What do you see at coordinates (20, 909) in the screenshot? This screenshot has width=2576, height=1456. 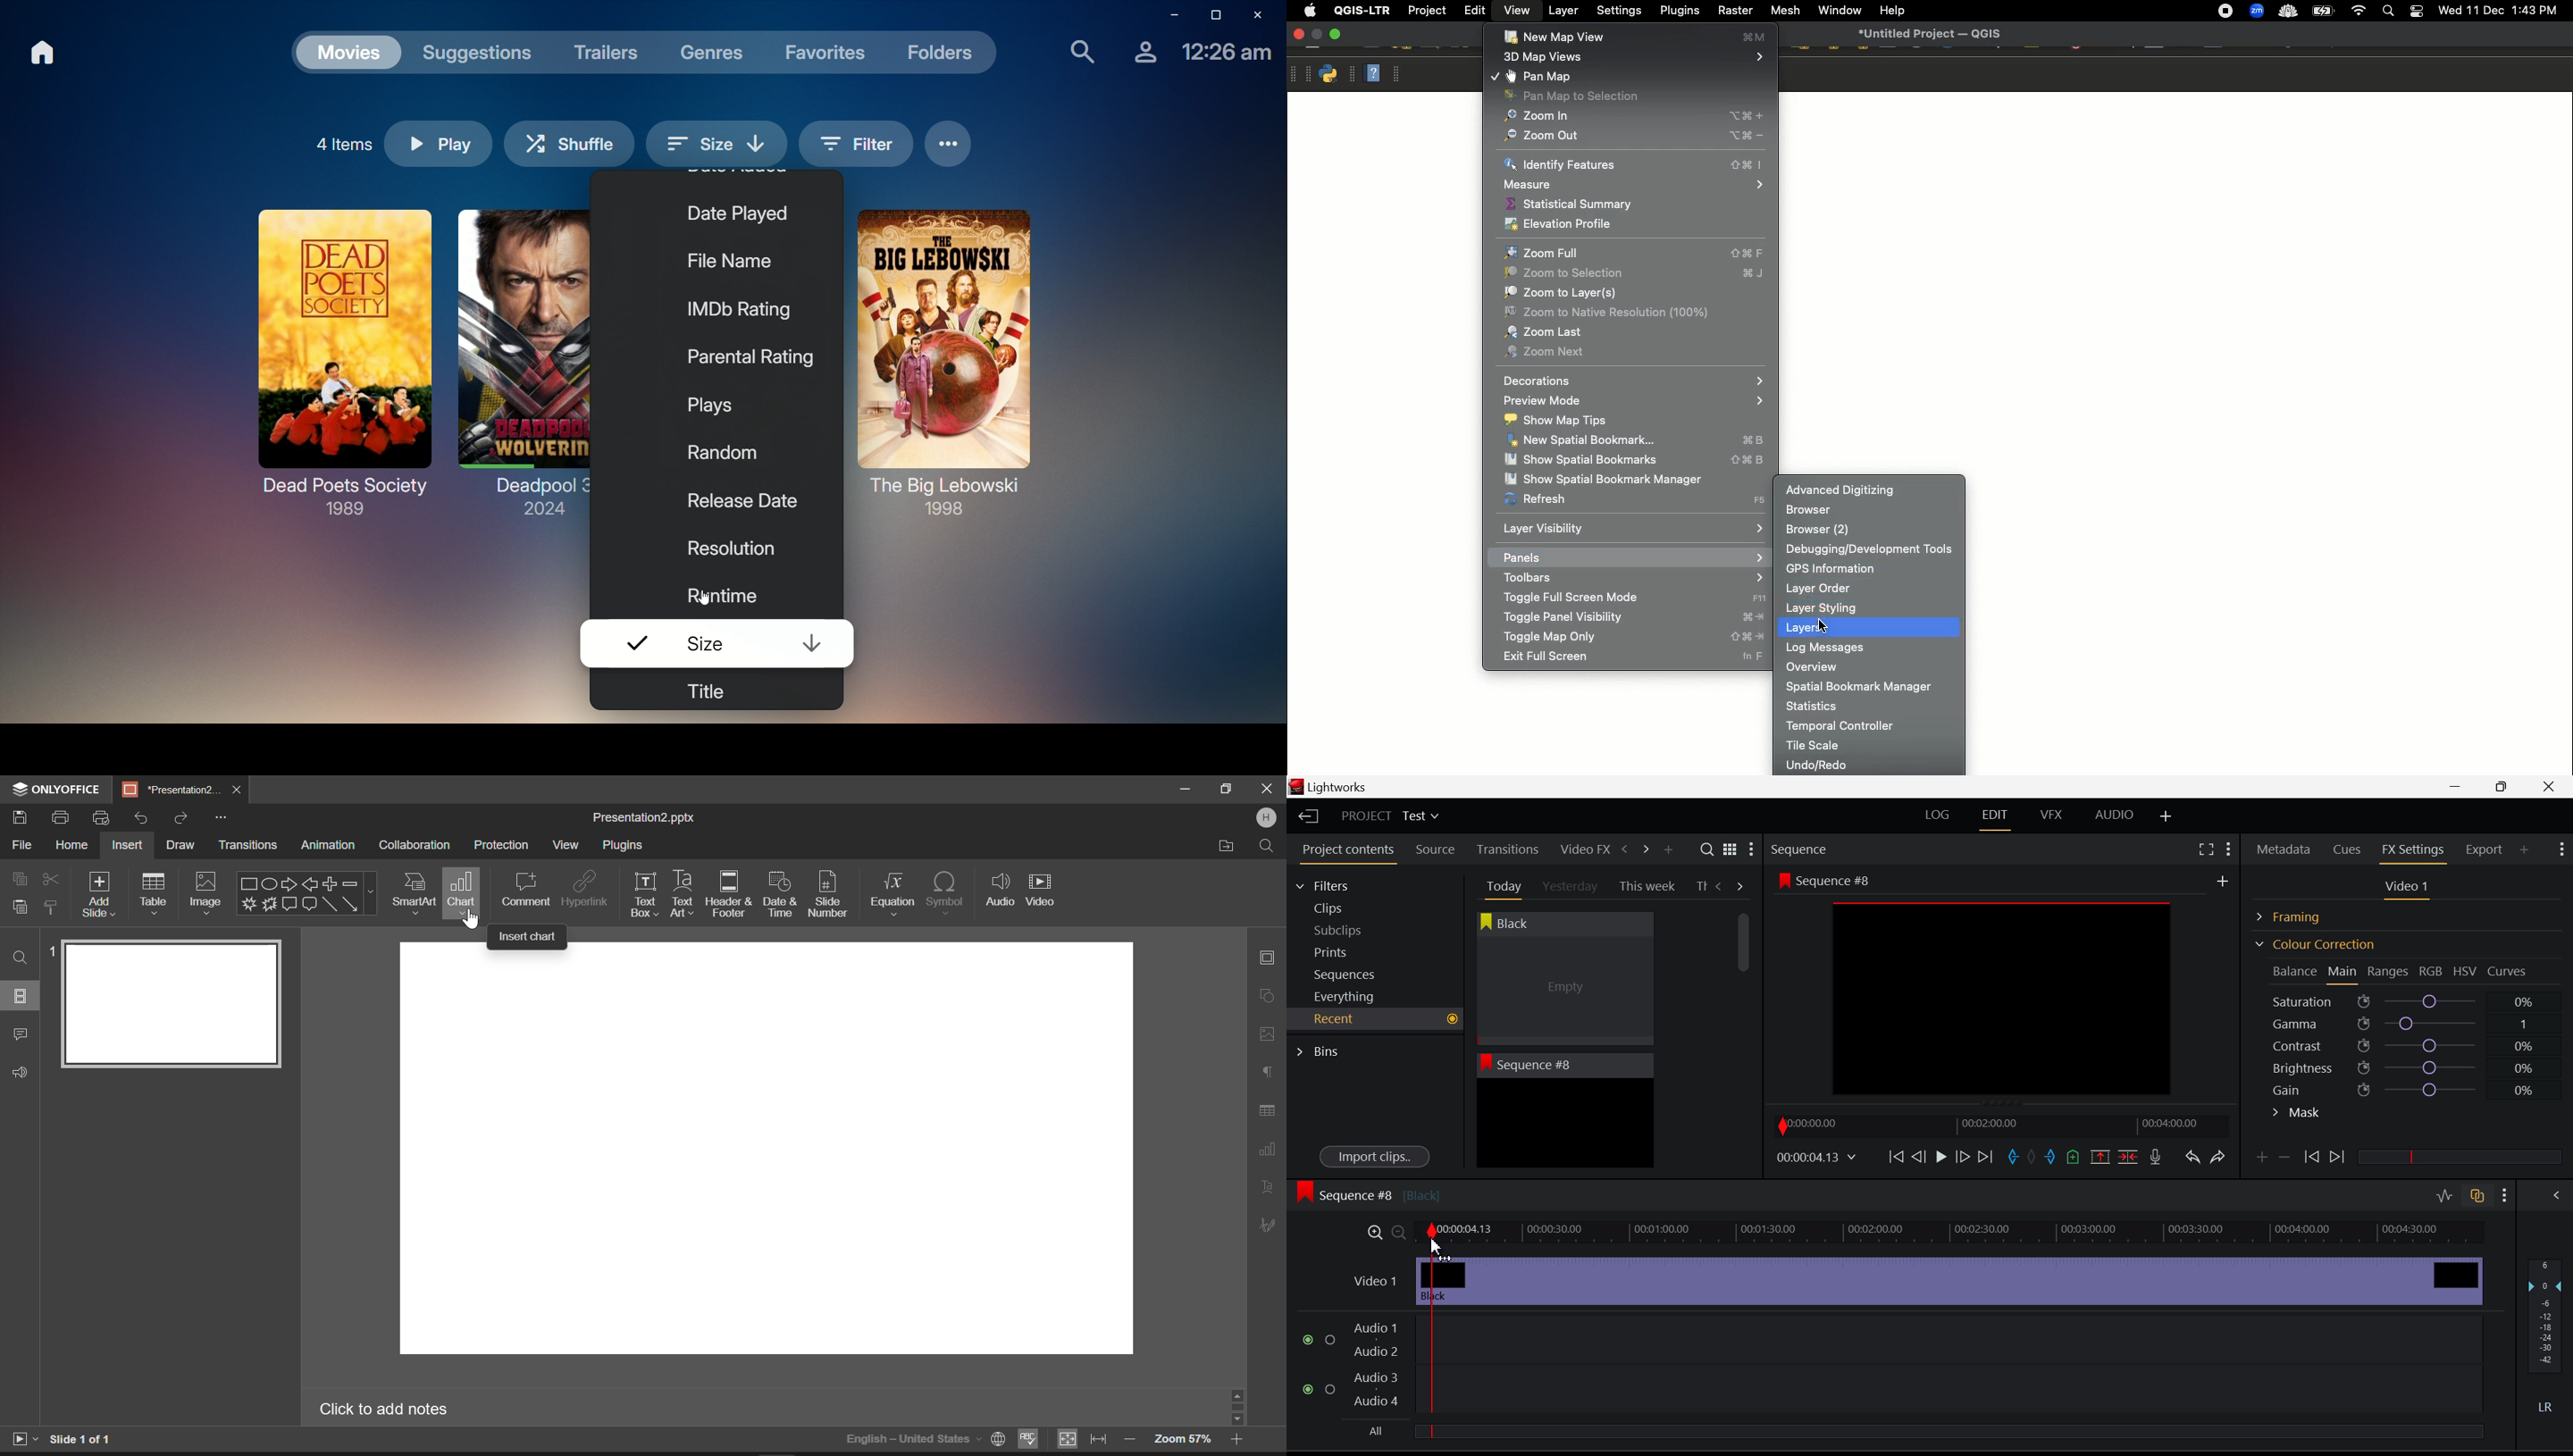 I see `Paste` at bounding box center [20, 909].